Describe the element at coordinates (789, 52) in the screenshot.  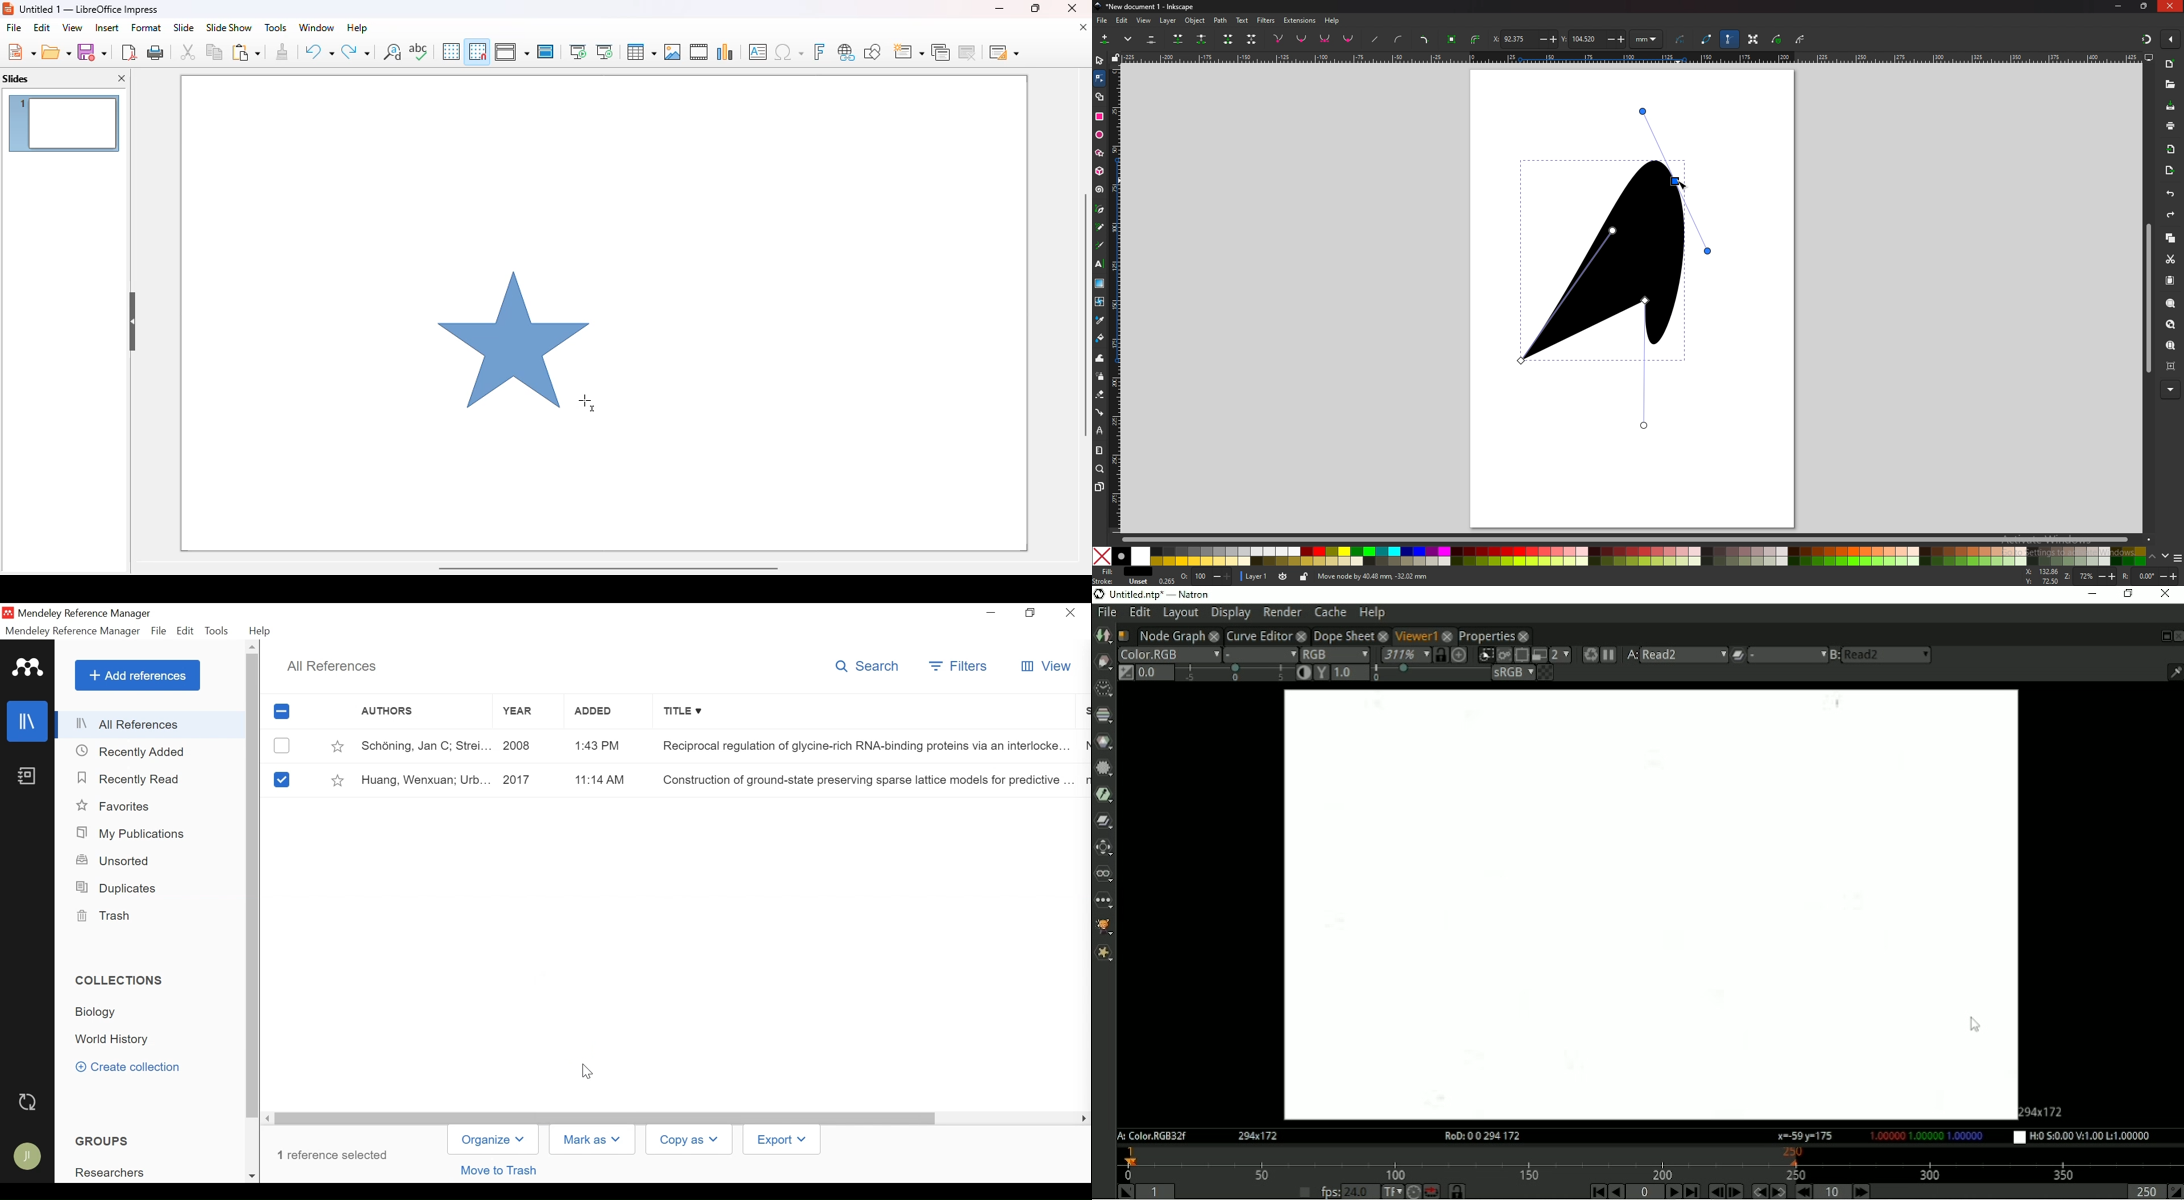
I see `insert special characters` at that location.